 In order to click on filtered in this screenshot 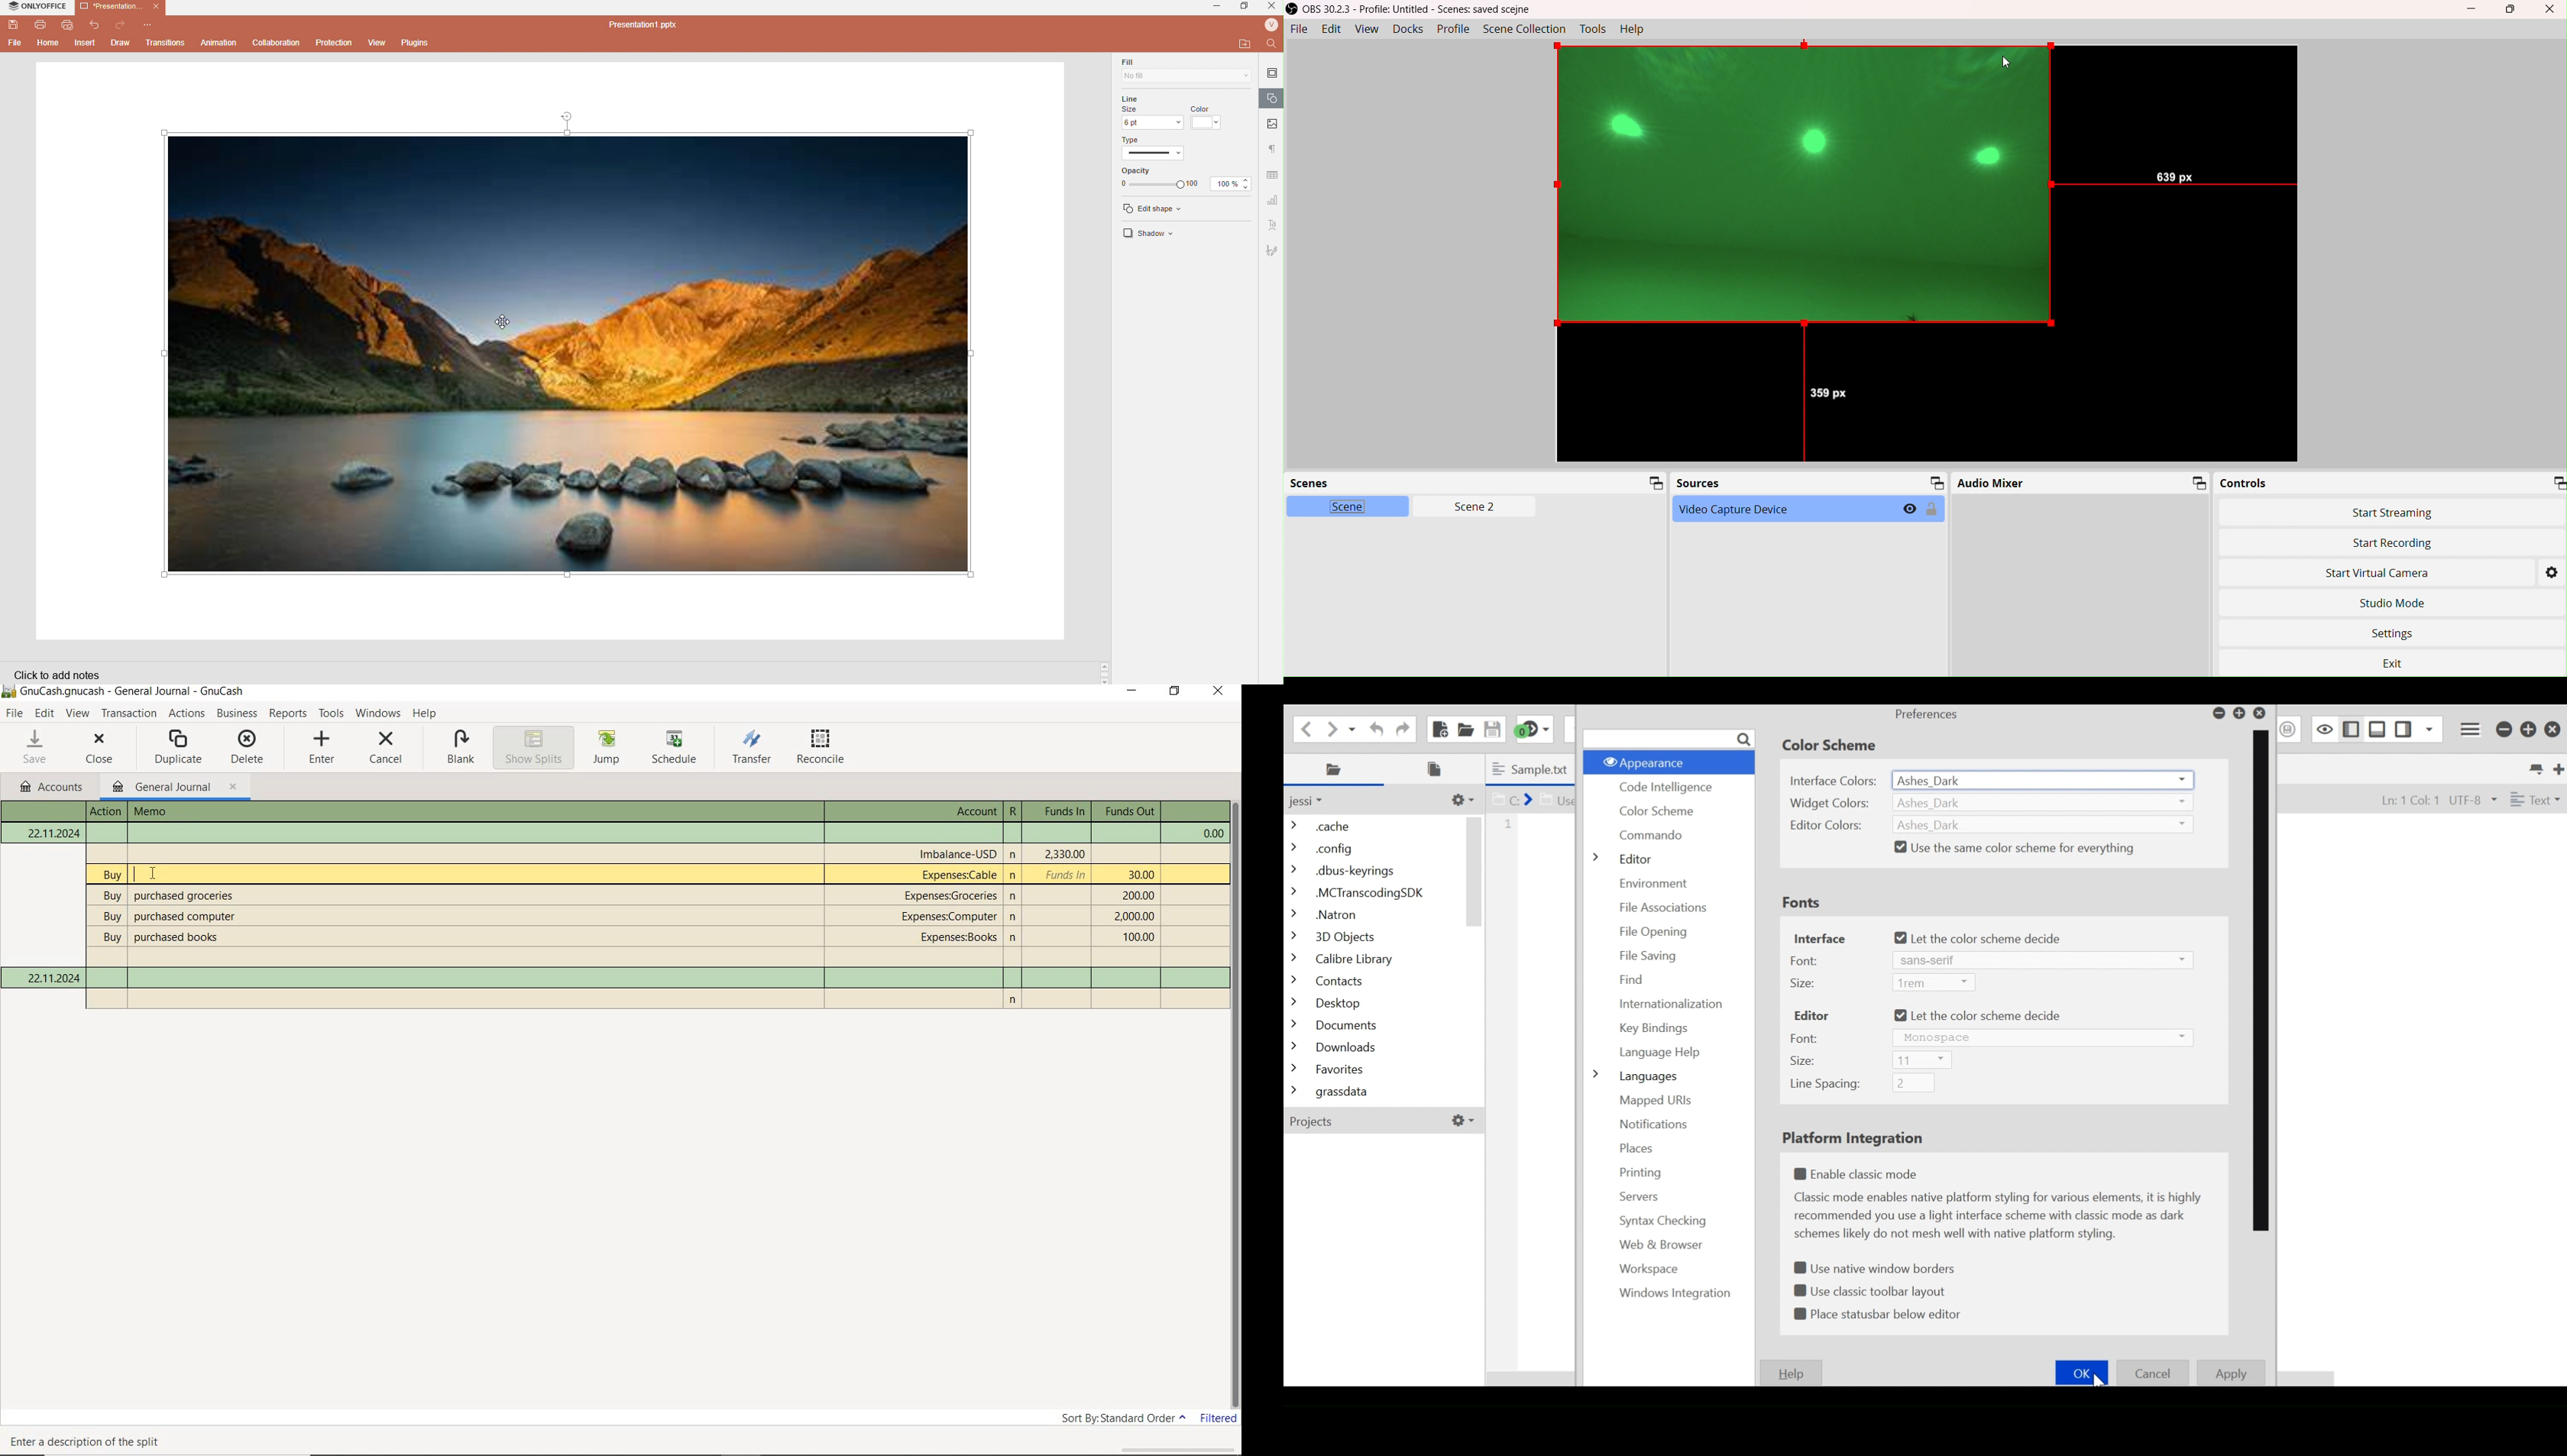, I will do `click(1219, 1418)`.